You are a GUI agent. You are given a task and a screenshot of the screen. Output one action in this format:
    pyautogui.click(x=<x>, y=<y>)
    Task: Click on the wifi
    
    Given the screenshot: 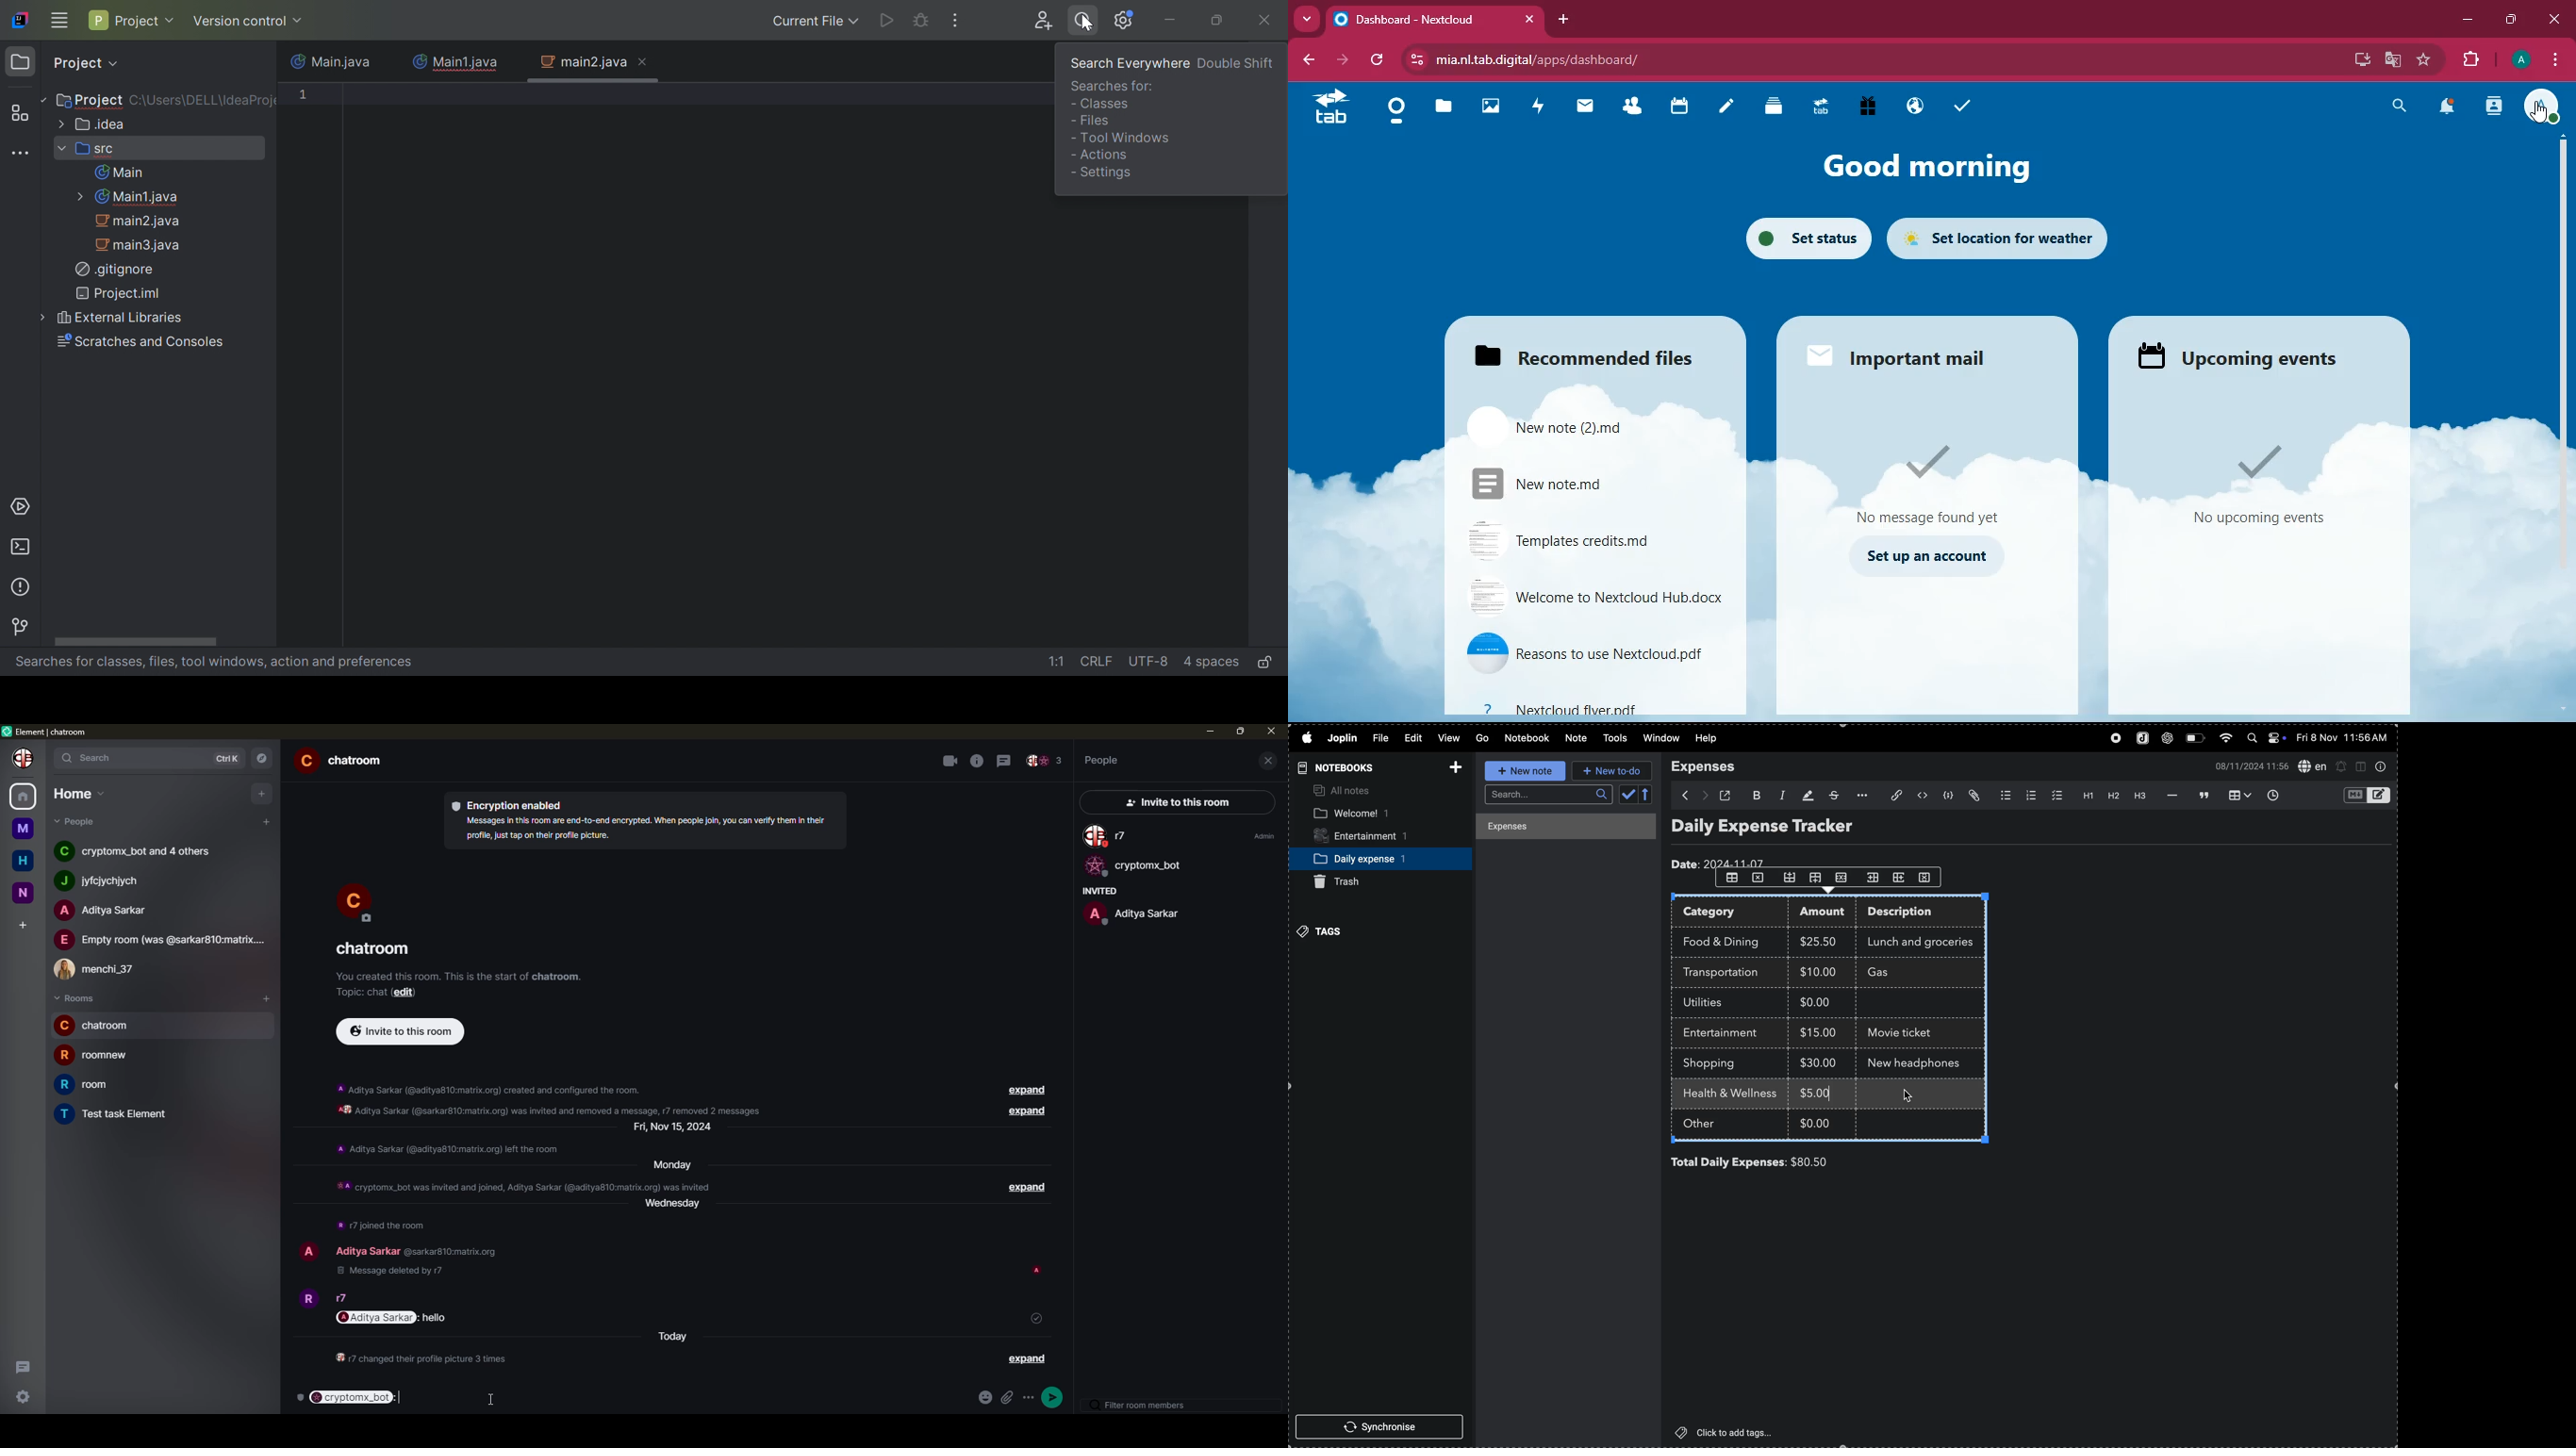 What is the action you would take?
    pyautogui.click(x=2225, y=741)
    